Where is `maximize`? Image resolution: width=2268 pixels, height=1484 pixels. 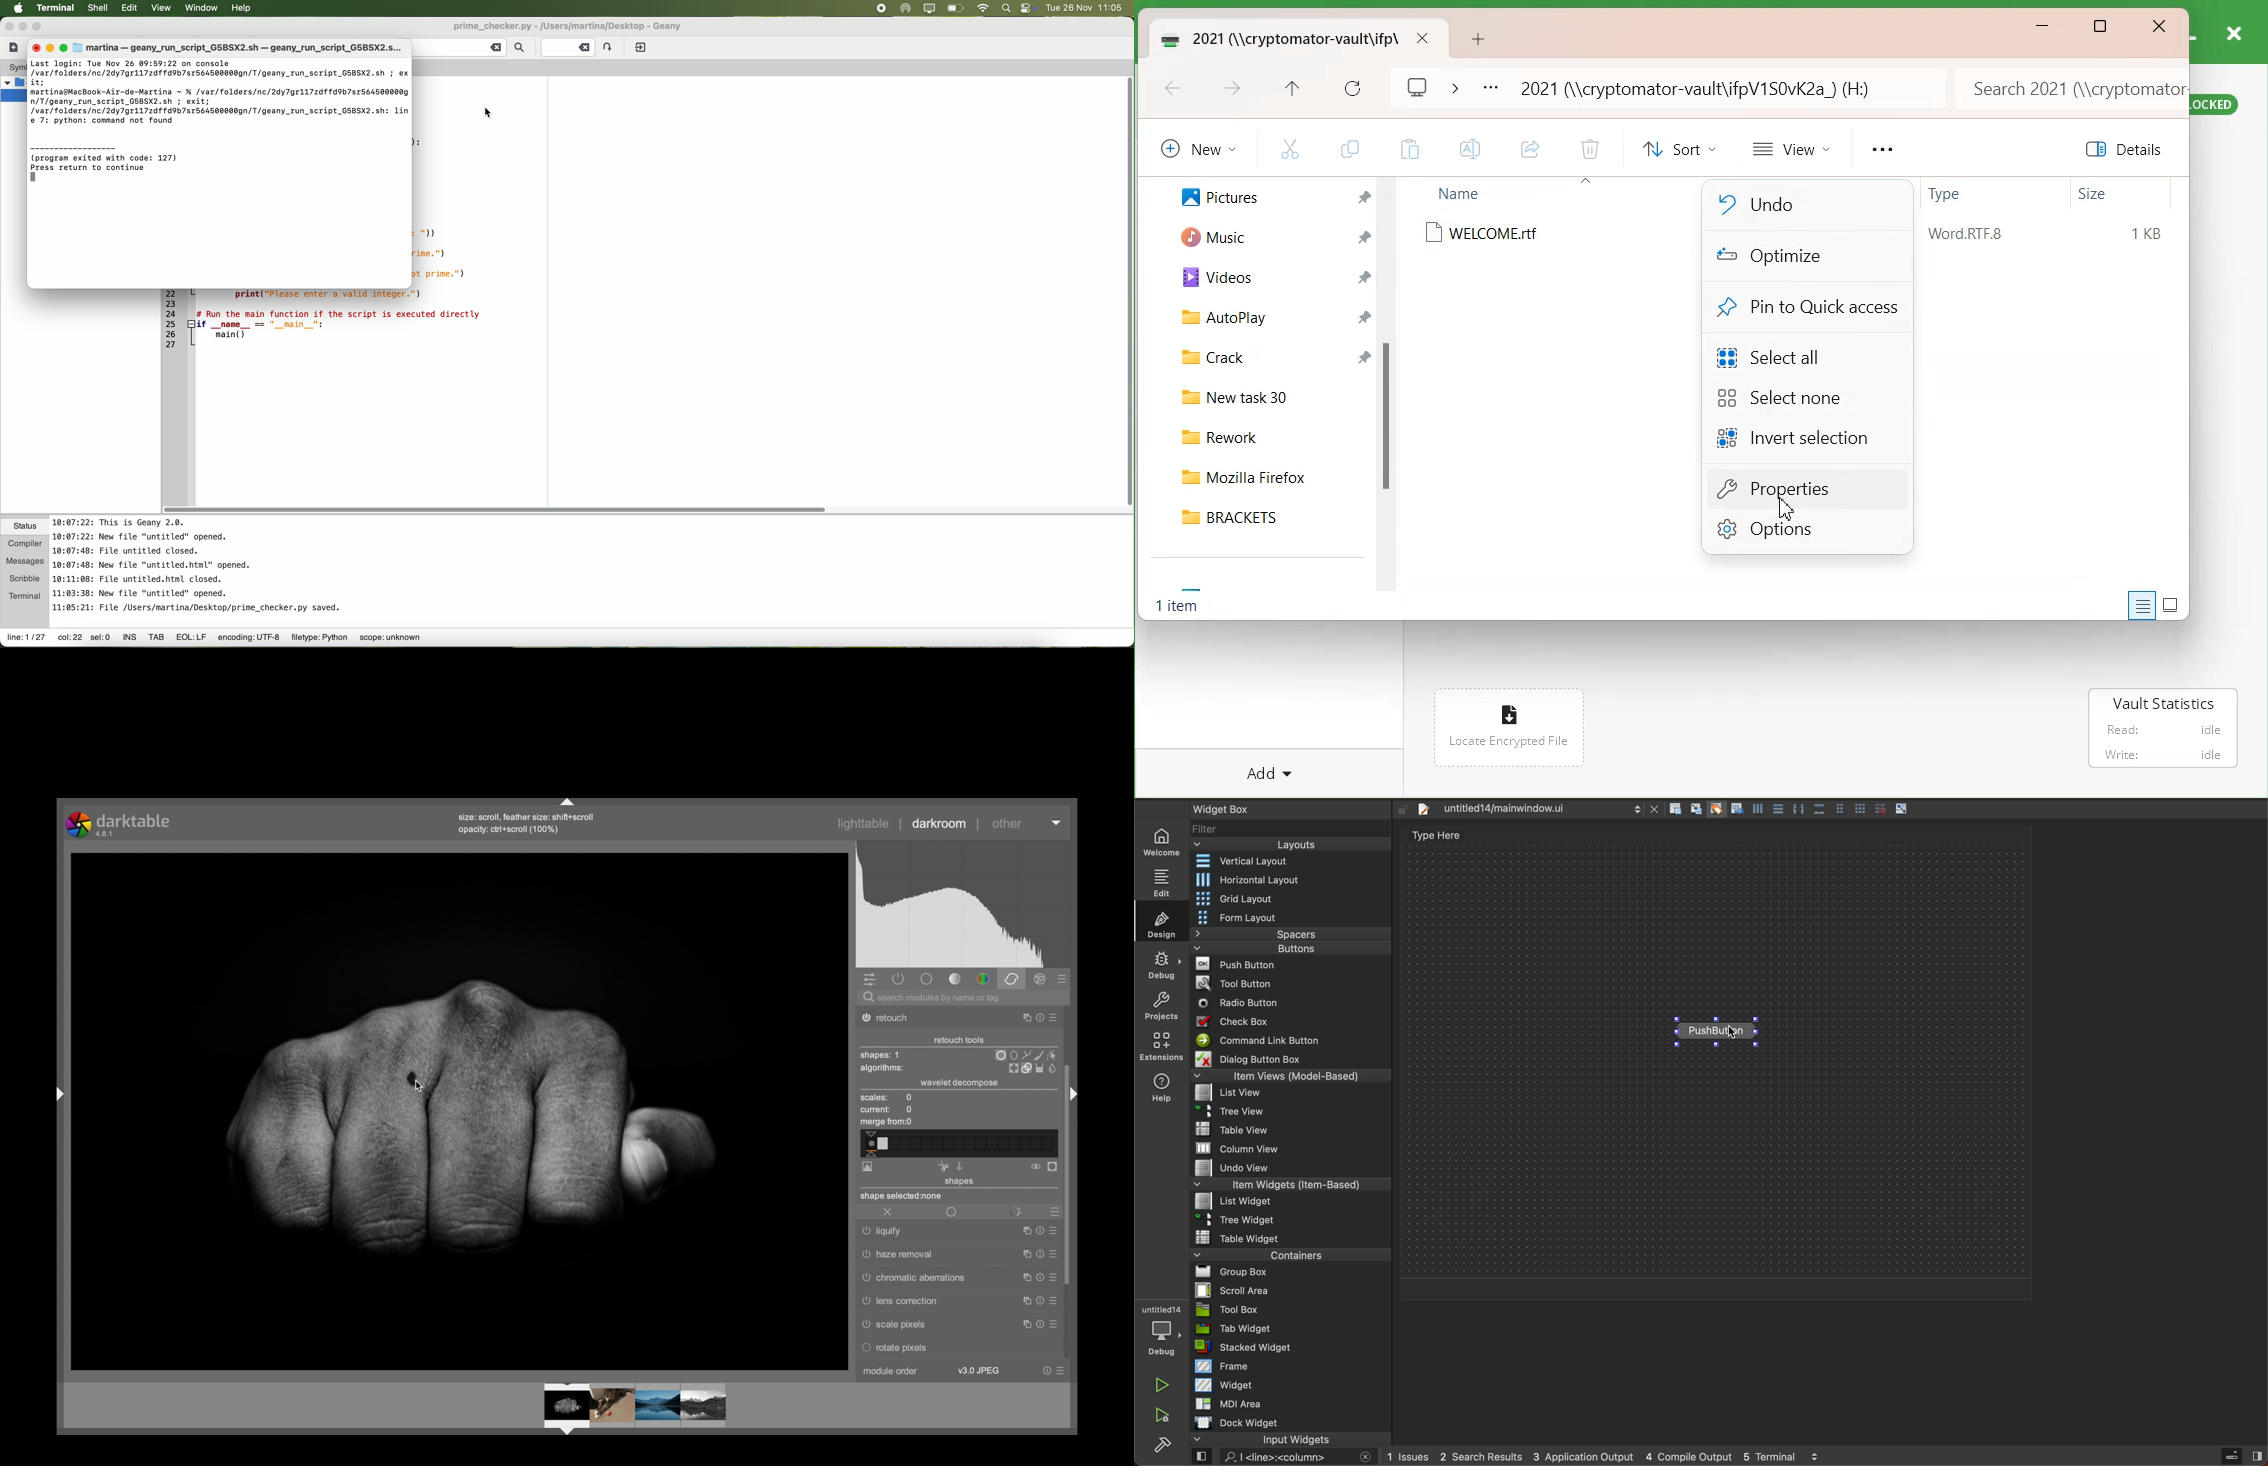
maximize is located at coordinates (1024, 1324).